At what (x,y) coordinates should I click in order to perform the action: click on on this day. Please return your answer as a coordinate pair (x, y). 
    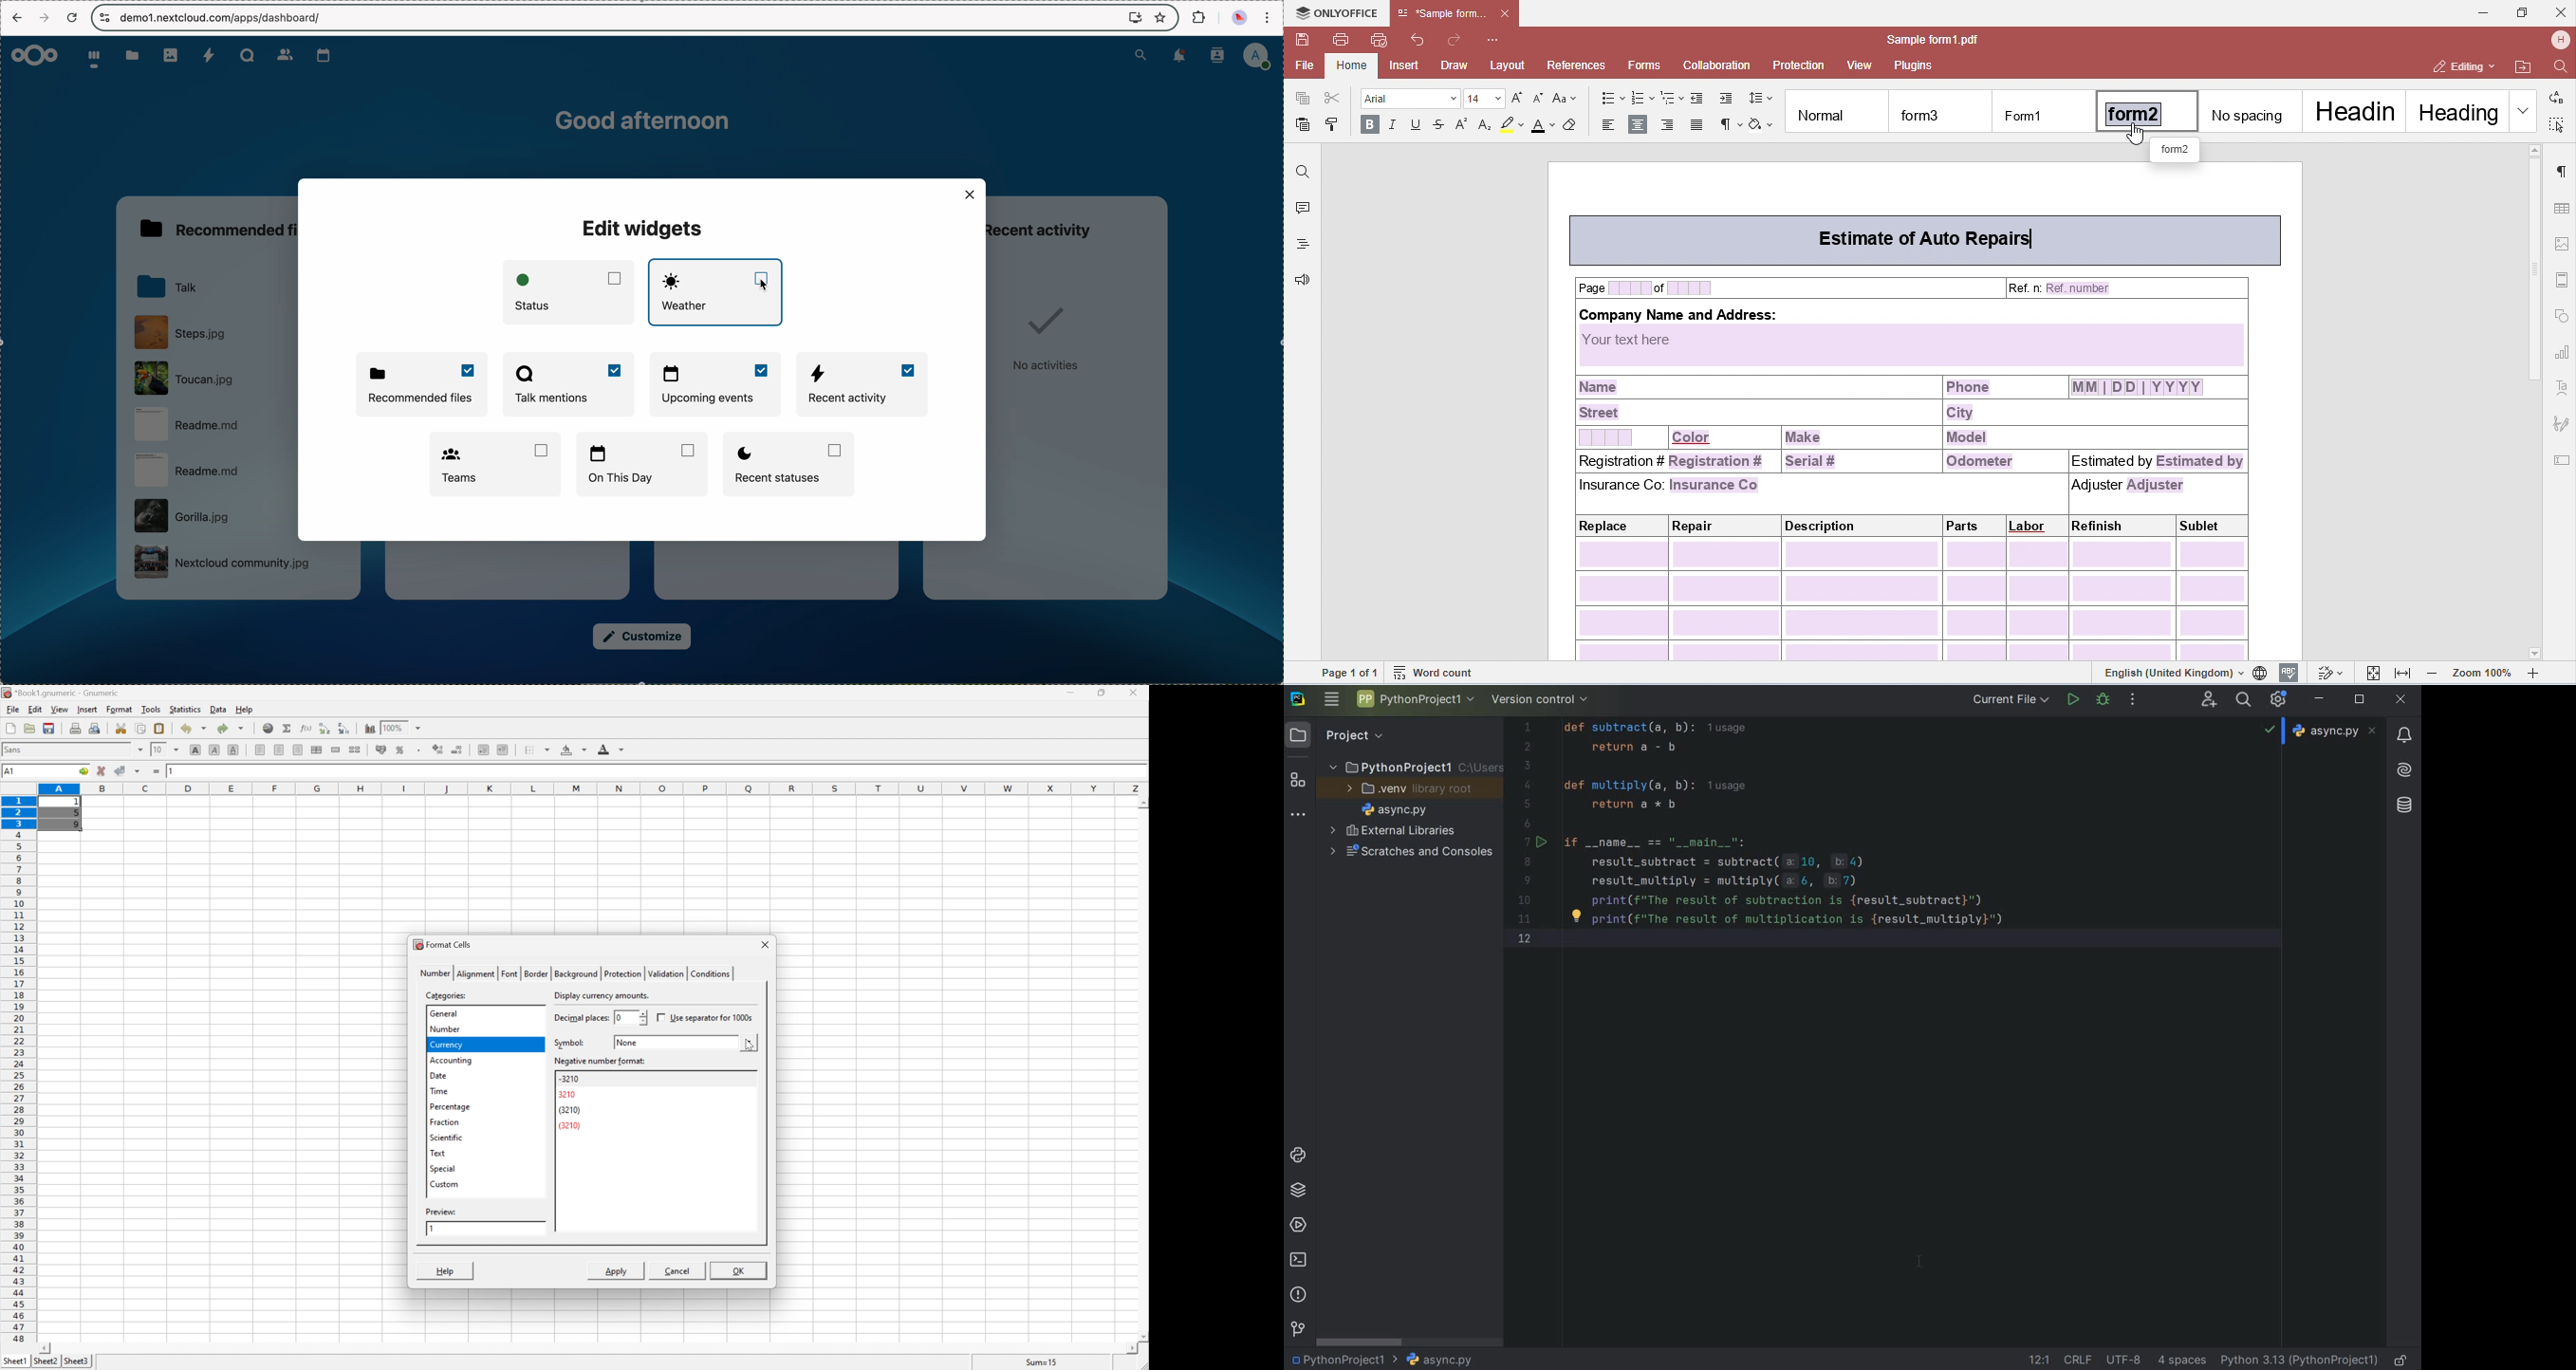
    Looking at the image, I should click on (643, 463).